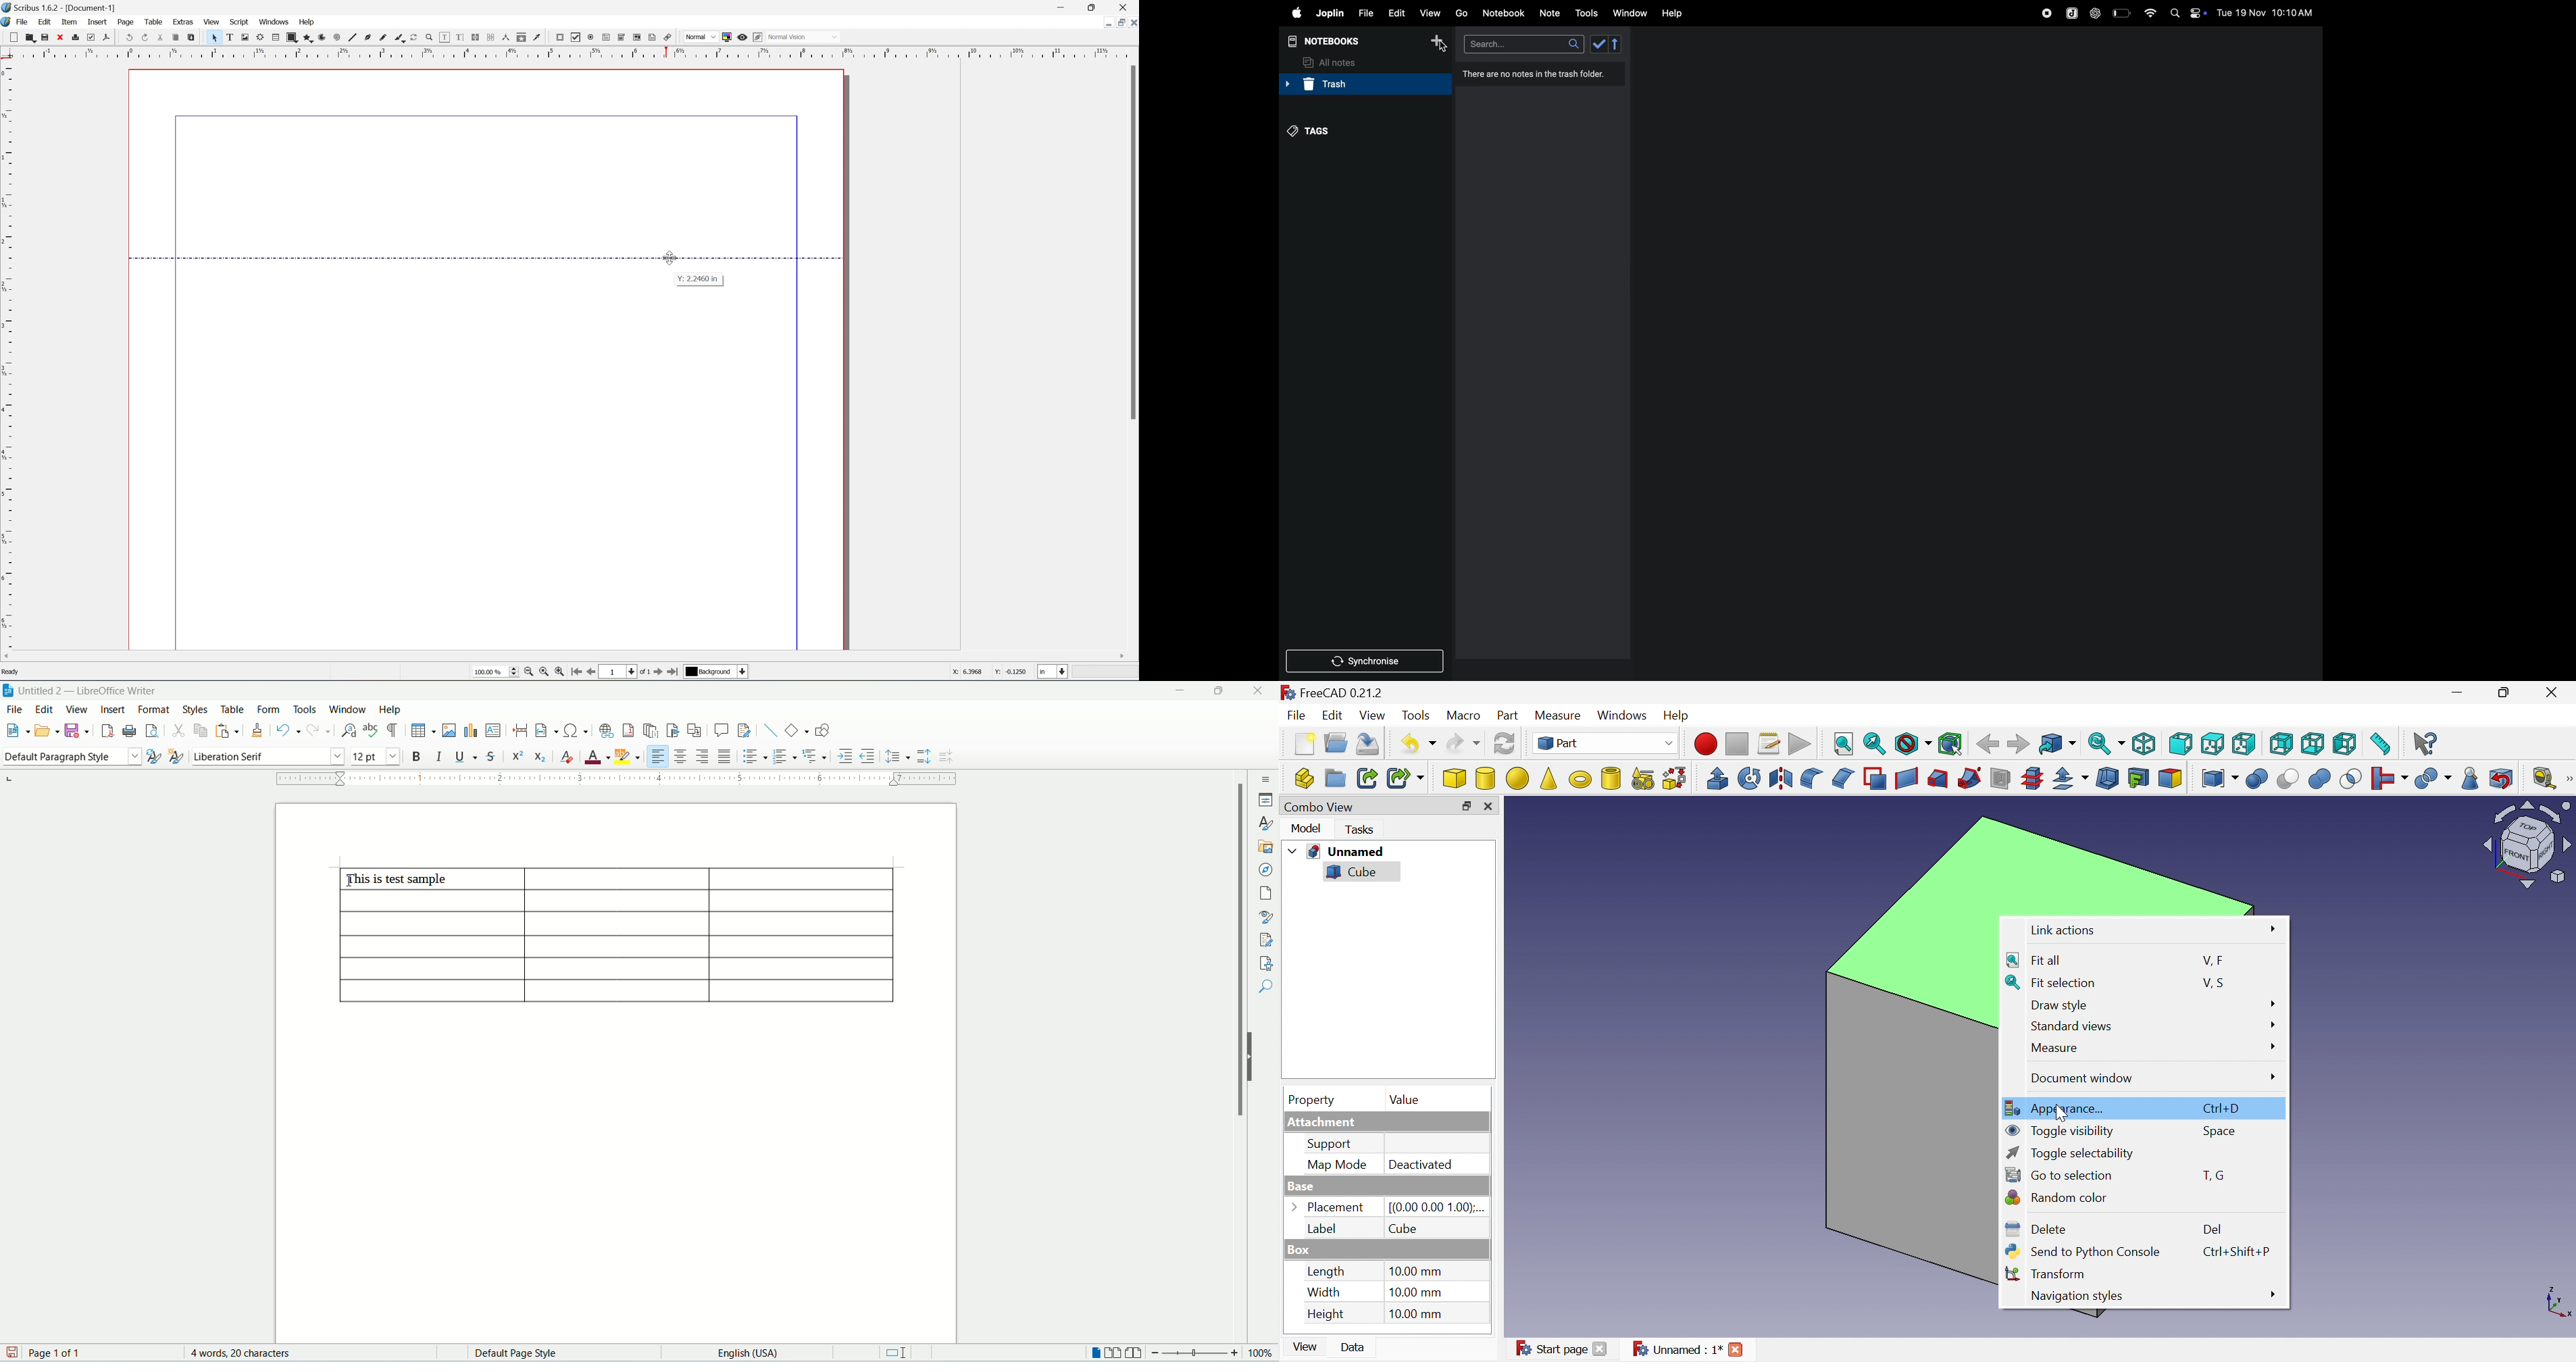 This screenshot has width=2576, height=1372. I want to click on trash, so click(1362, 85).